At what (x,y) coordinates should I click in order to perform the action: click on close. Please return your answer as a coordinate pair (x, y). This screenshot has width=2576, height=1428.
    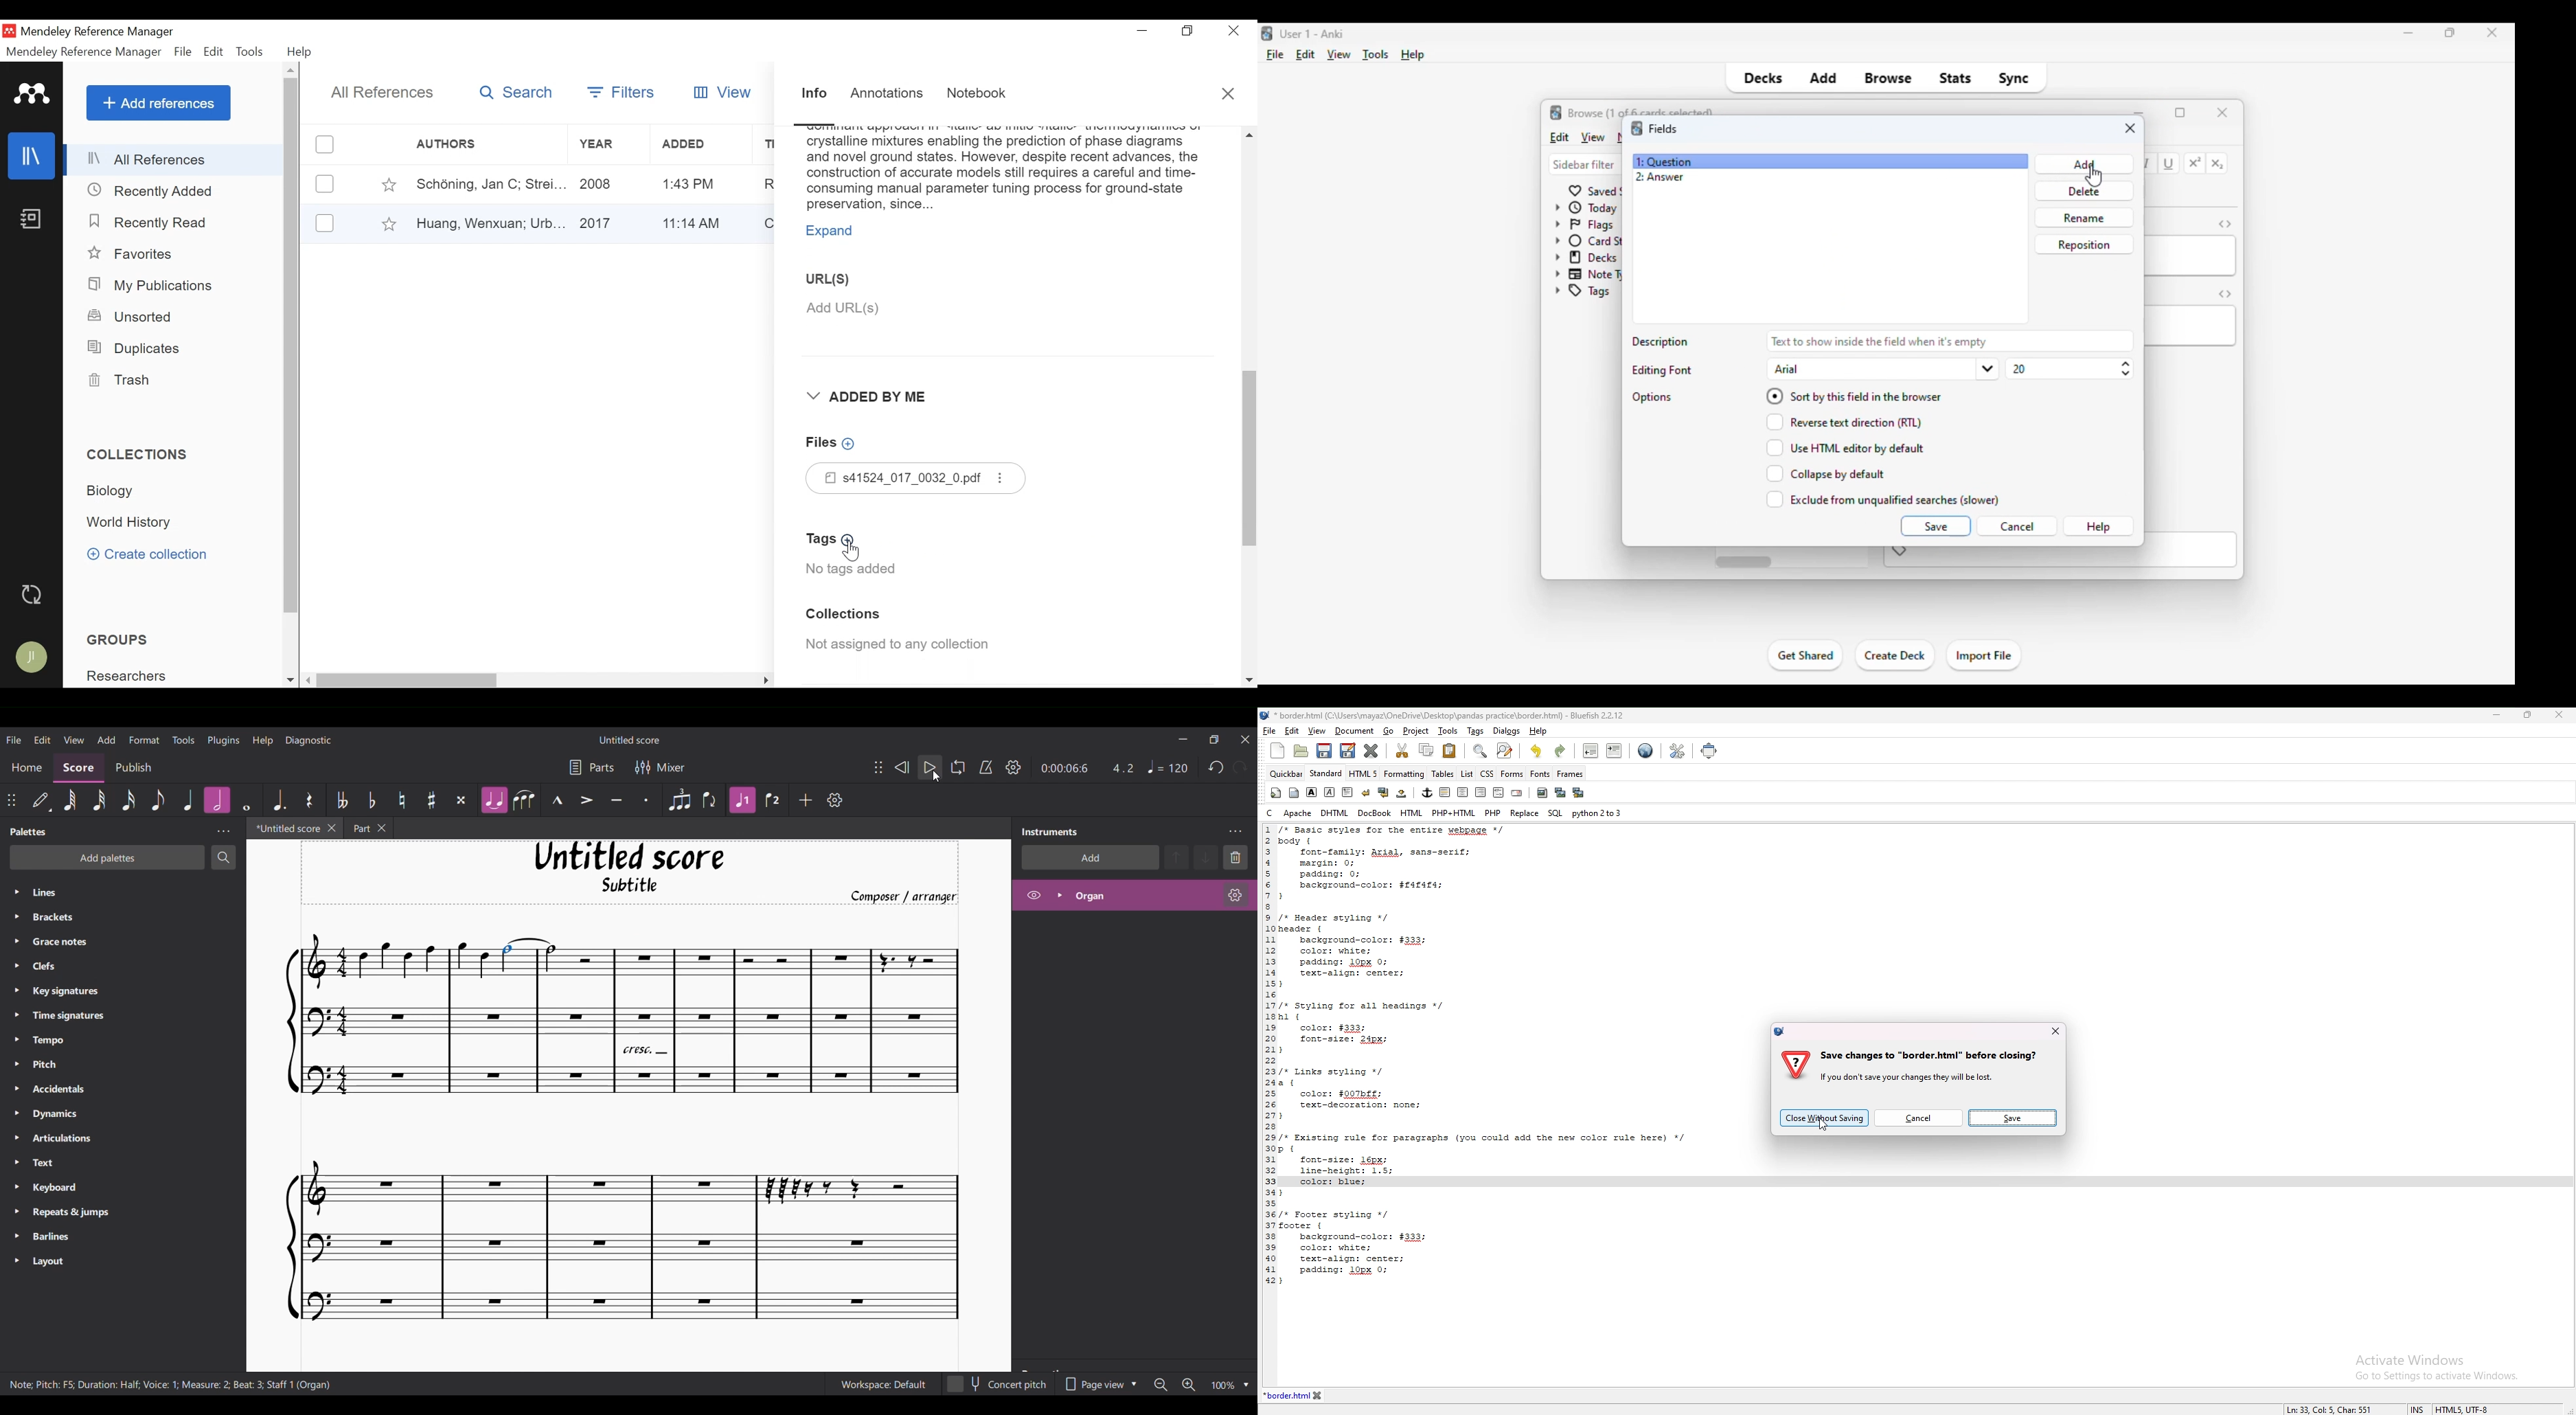
    Looking at the image, I should click on (2488, 33).